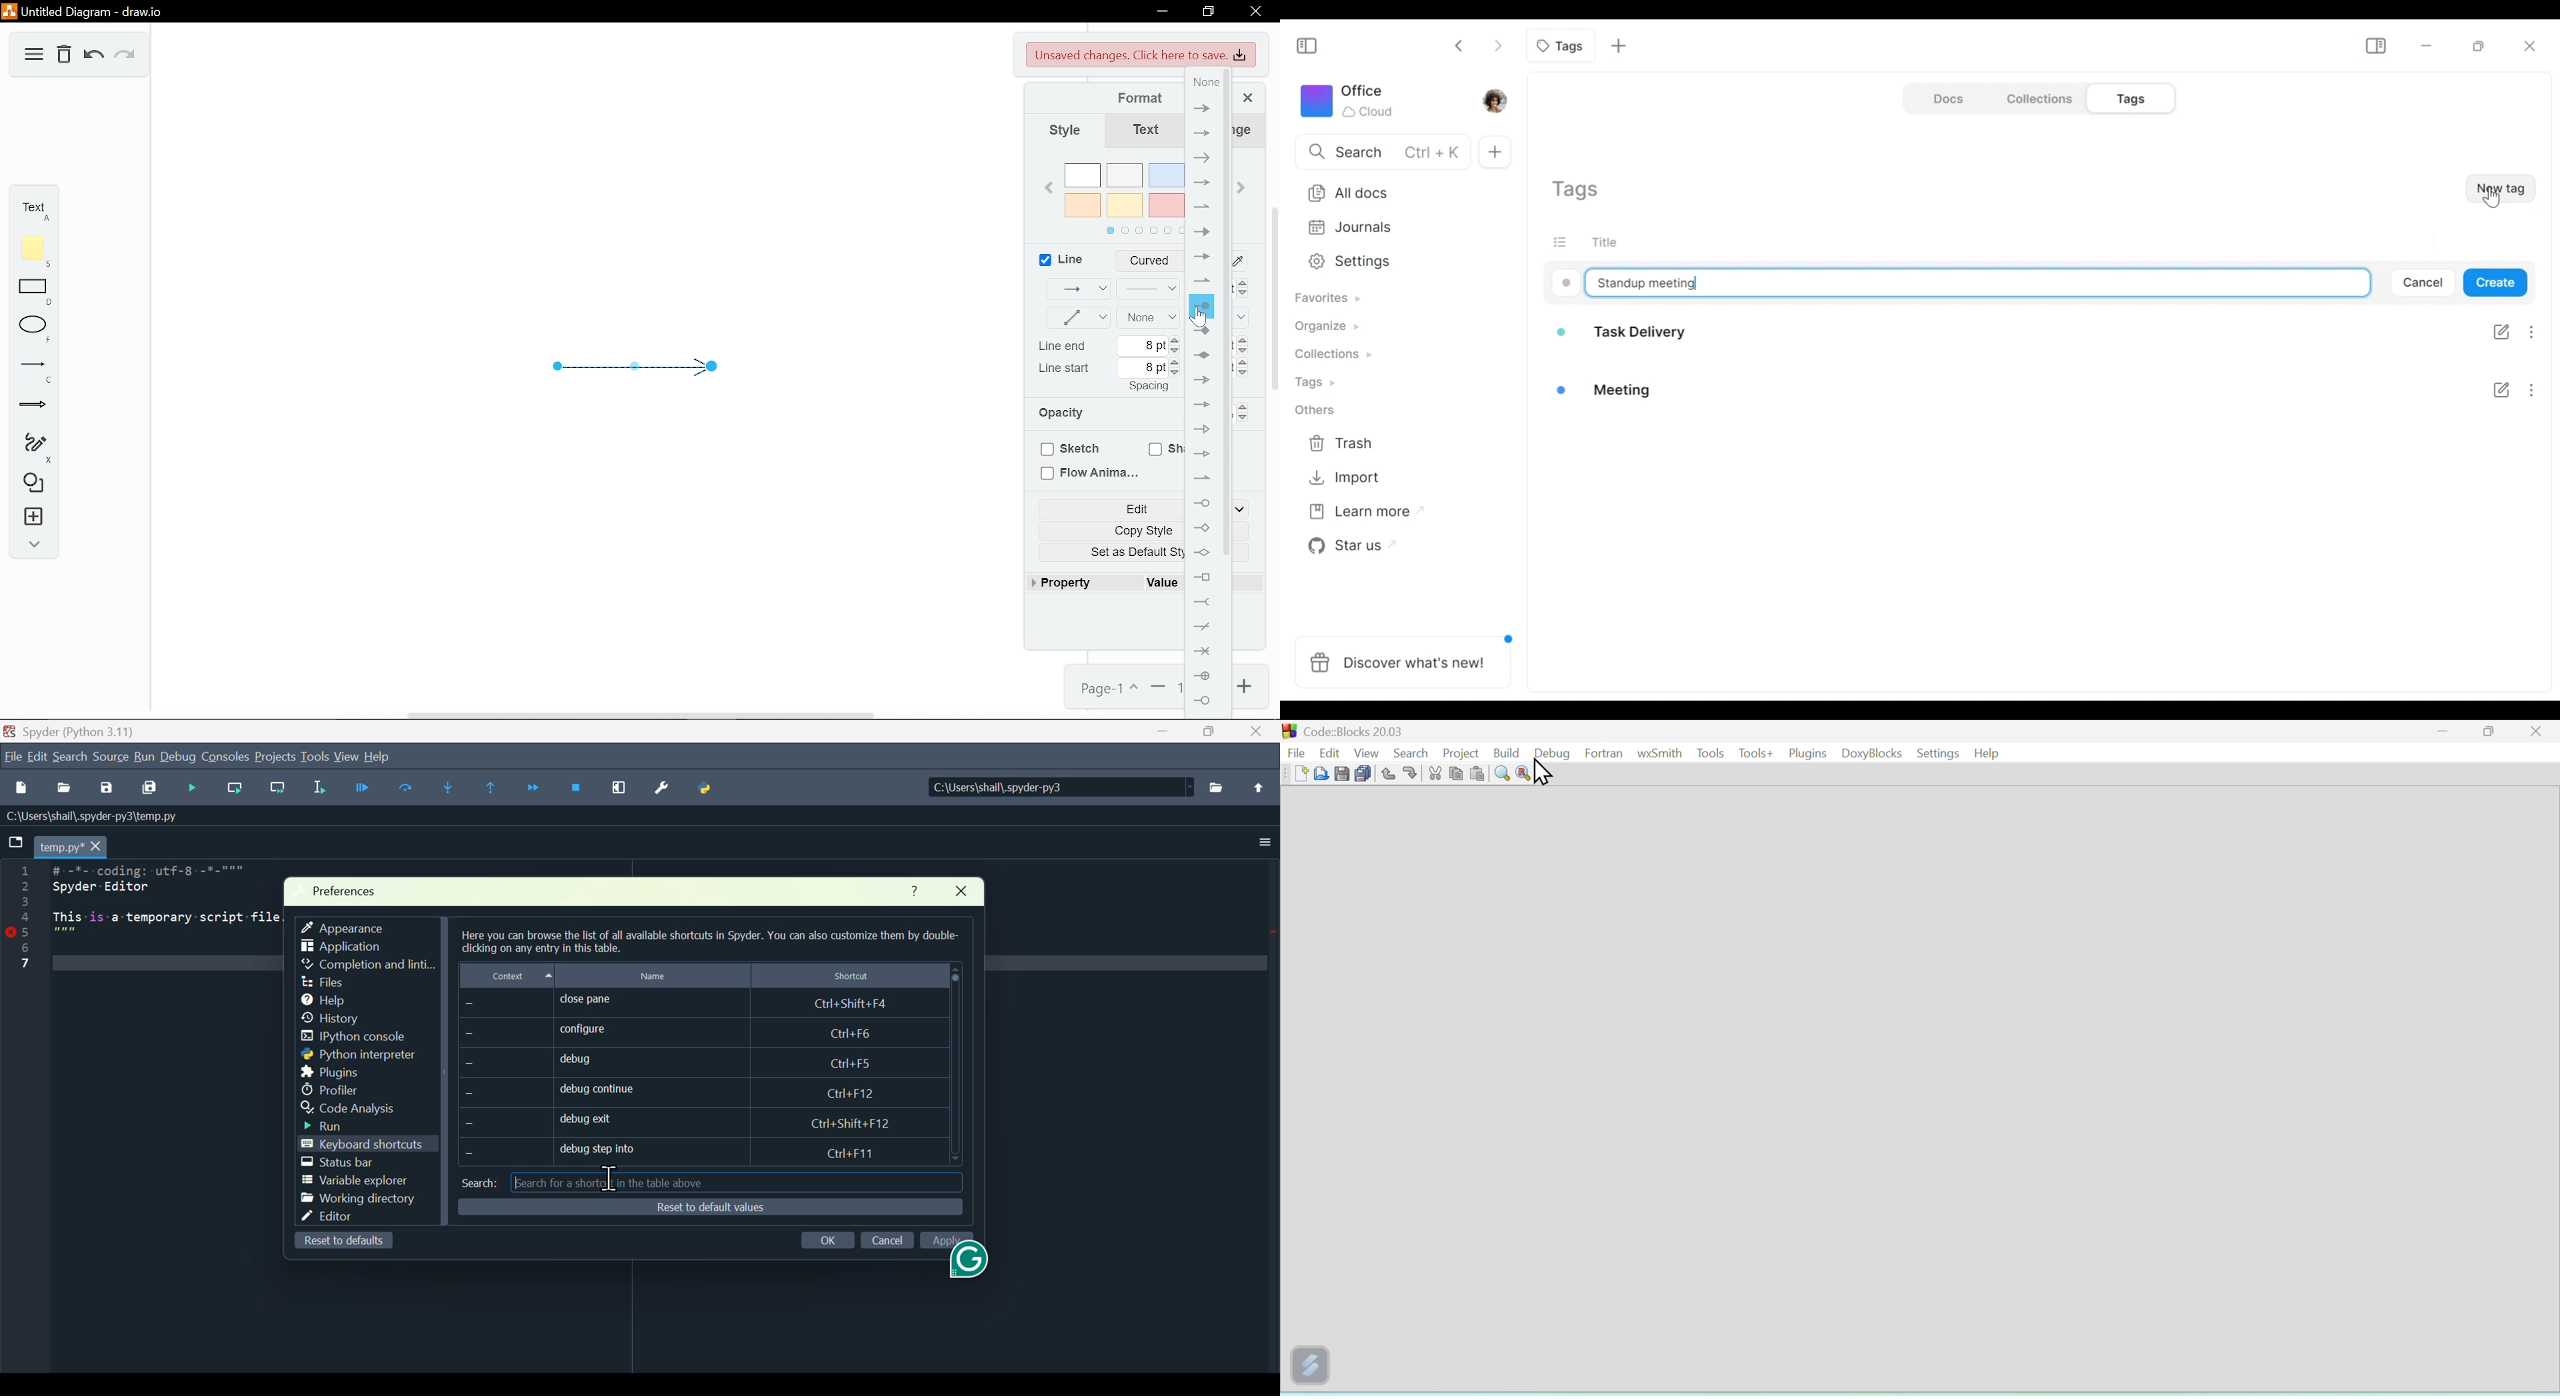 Image resolution: width=2576 pixels, height=1400 pixels. I want to click on Appearance, so click(353, 926).